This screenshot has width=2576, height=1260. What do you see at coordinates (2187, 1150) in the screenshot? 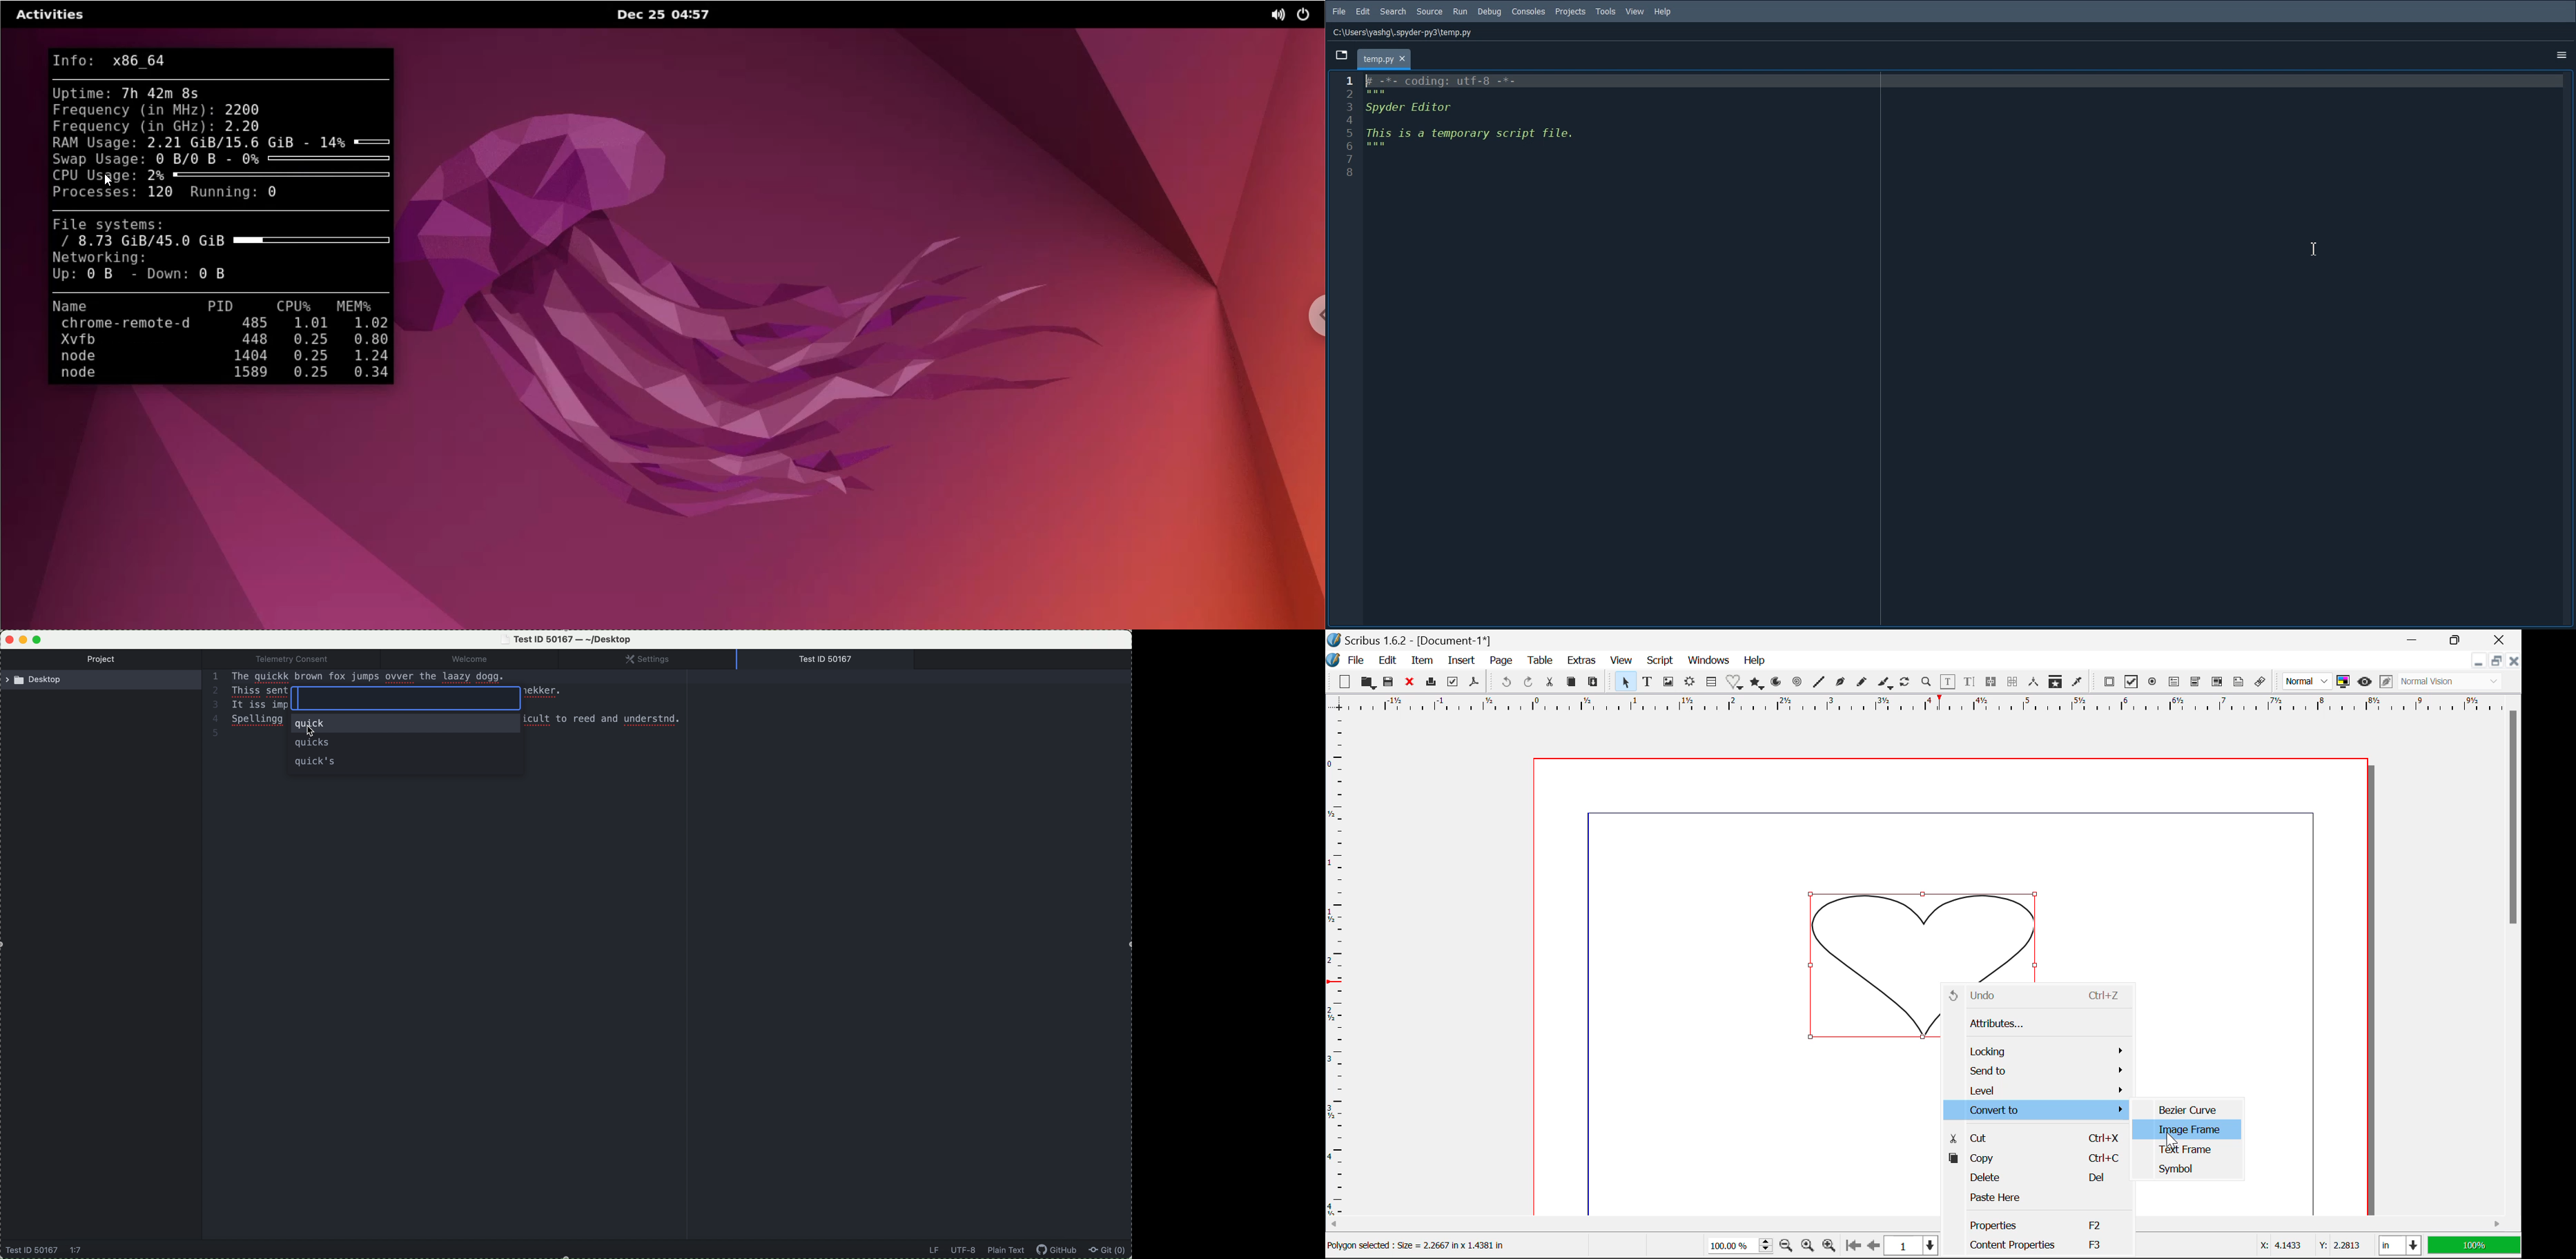
I see `Text Frame` at bounding box center [2187, 1150].